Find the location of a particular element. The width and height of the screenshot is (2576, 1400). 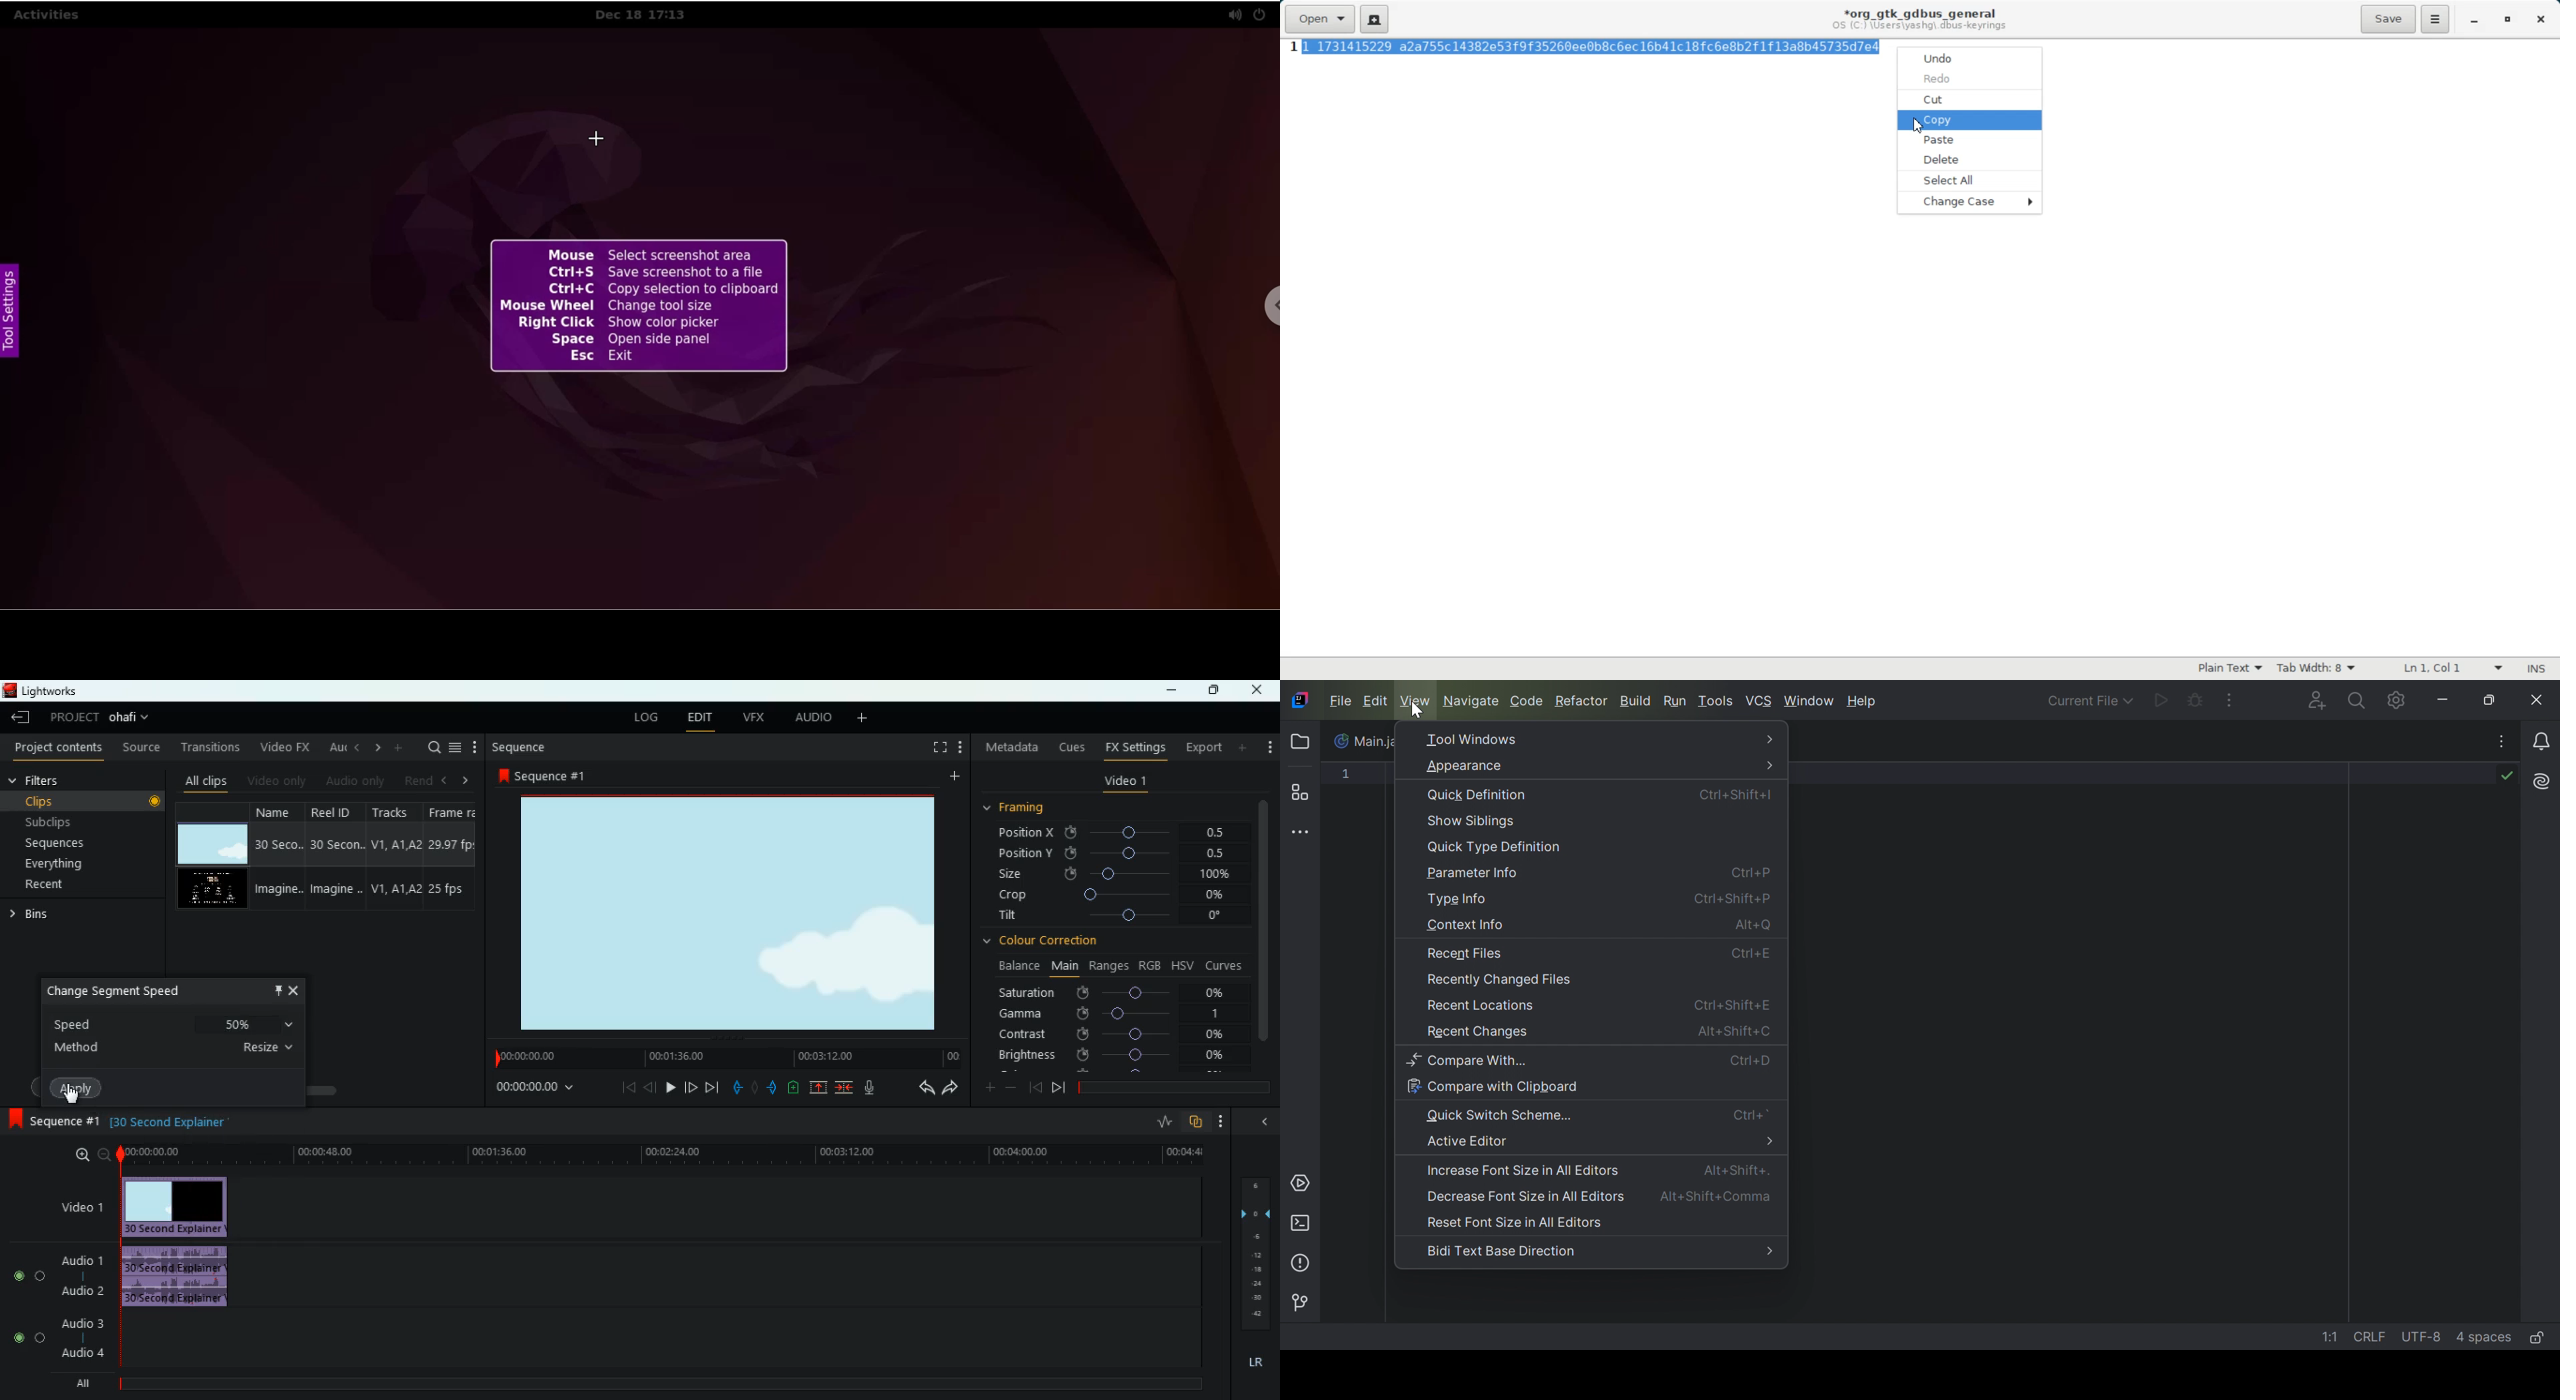

Ctrl+Shift+I is located at coordinates (1735, 795).